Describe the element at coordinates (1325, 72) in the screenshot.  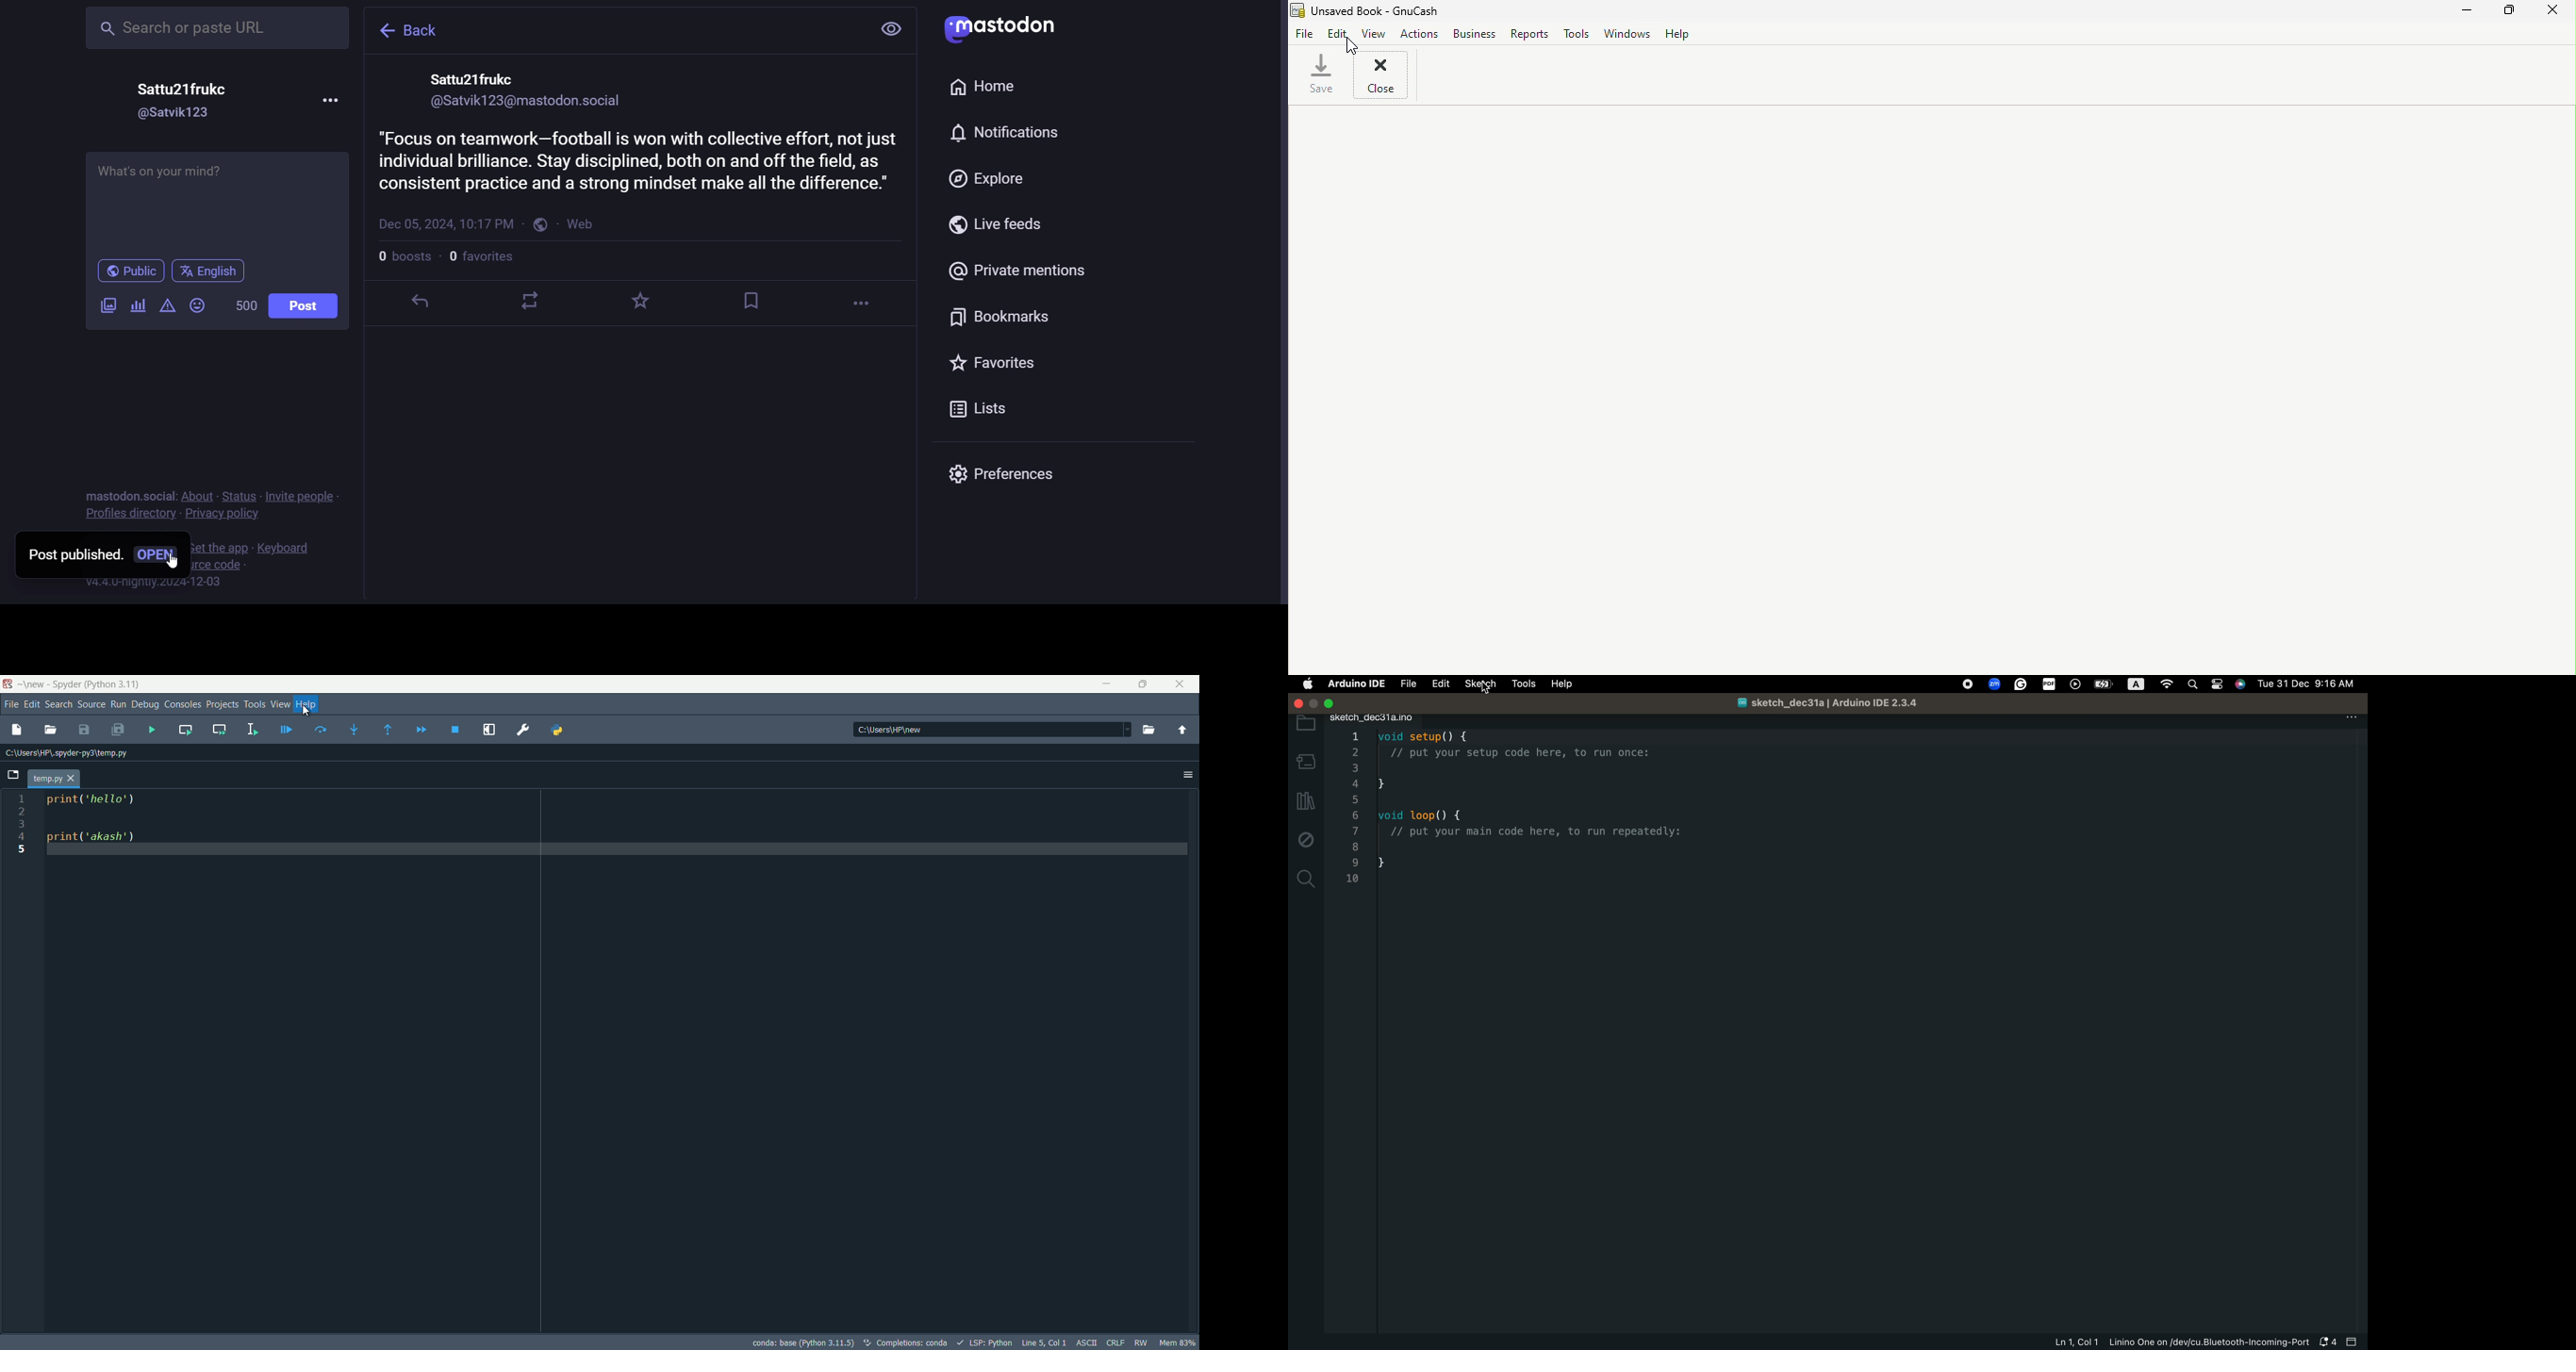
I see `Save` at that location.